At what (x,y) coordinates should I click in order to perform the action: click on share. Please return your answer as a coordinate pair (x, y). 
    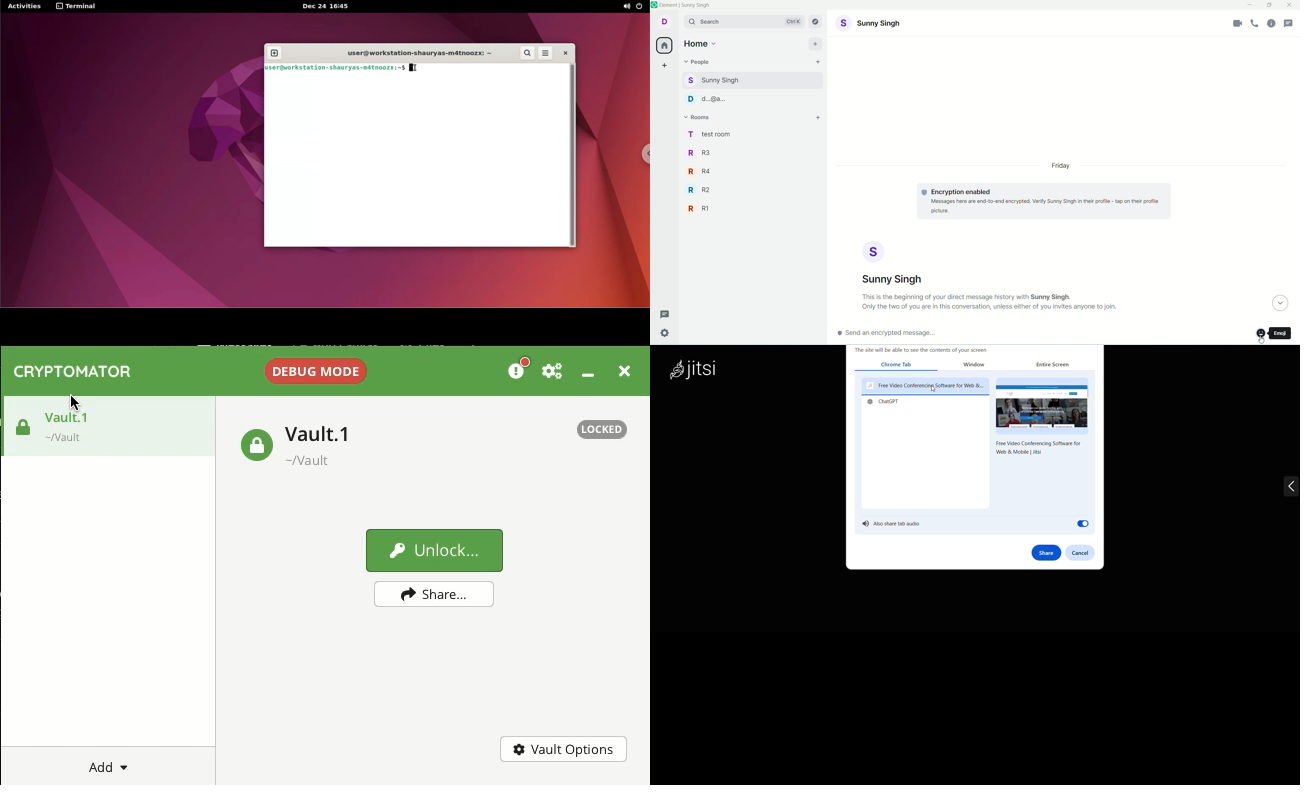
    Looking at the image, I should click on (1046, 553).